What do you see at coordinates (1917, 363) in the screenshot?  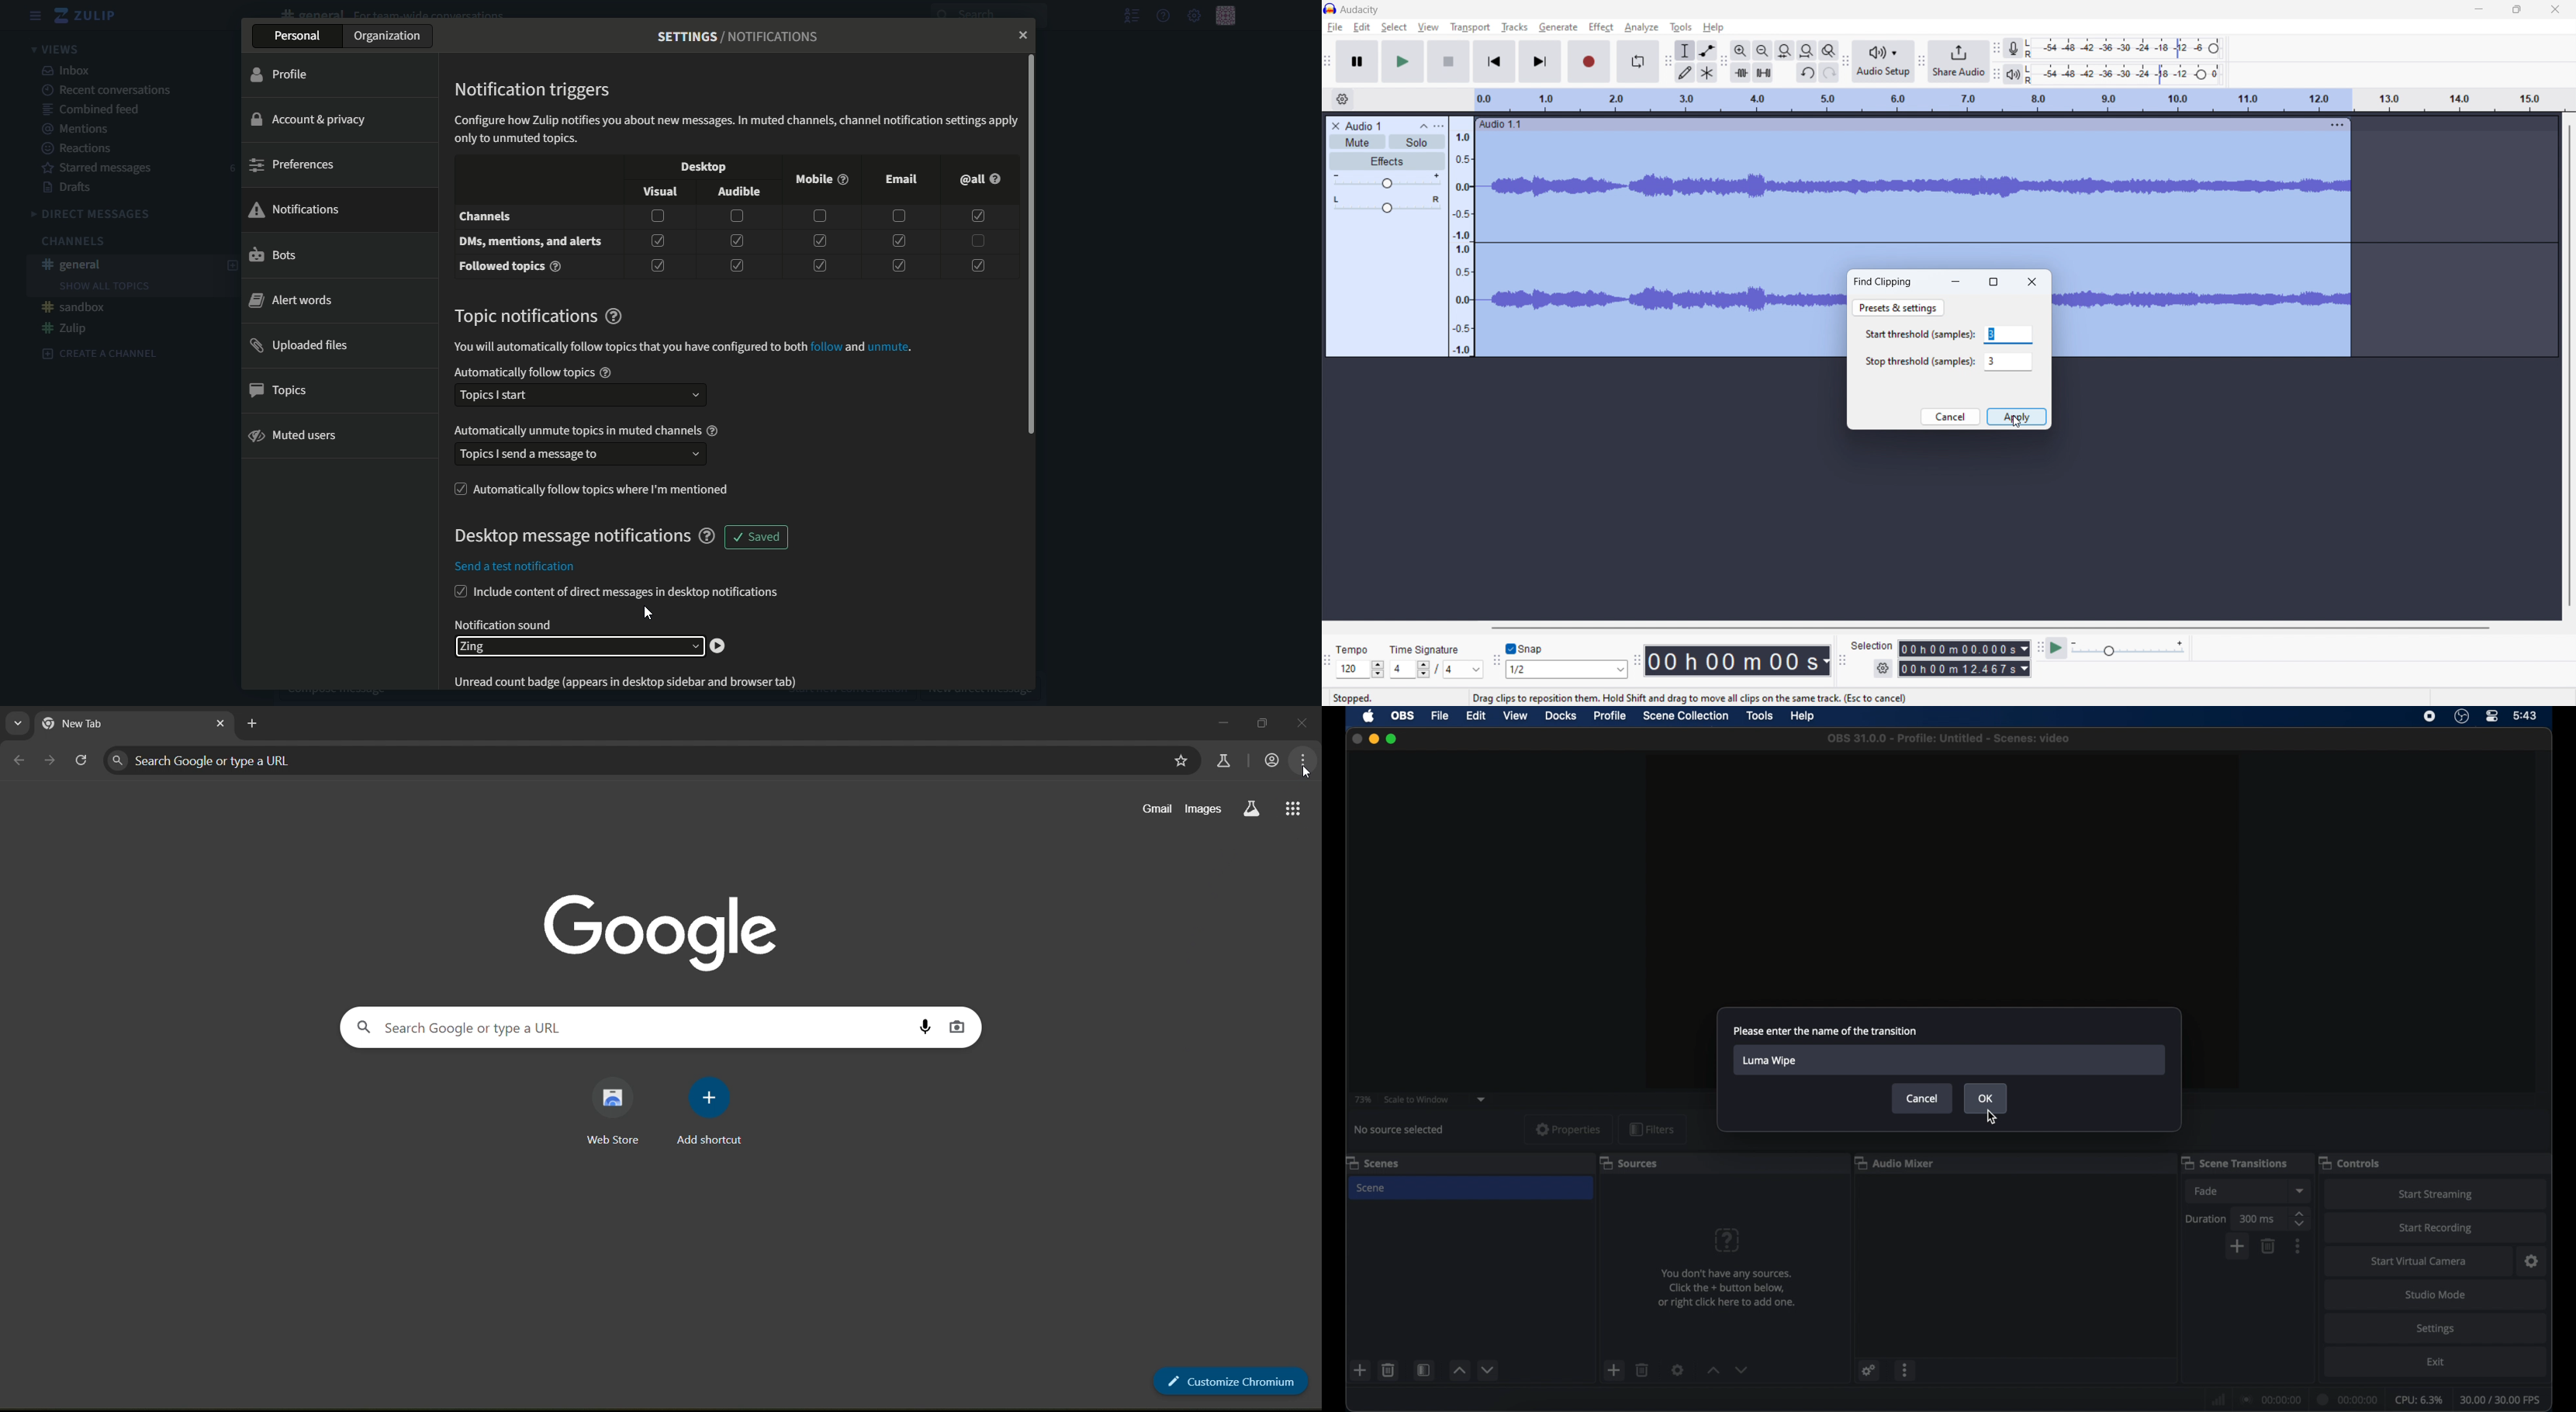 I see `Stop threshold (samples):` at bounding box center [1917, 363].